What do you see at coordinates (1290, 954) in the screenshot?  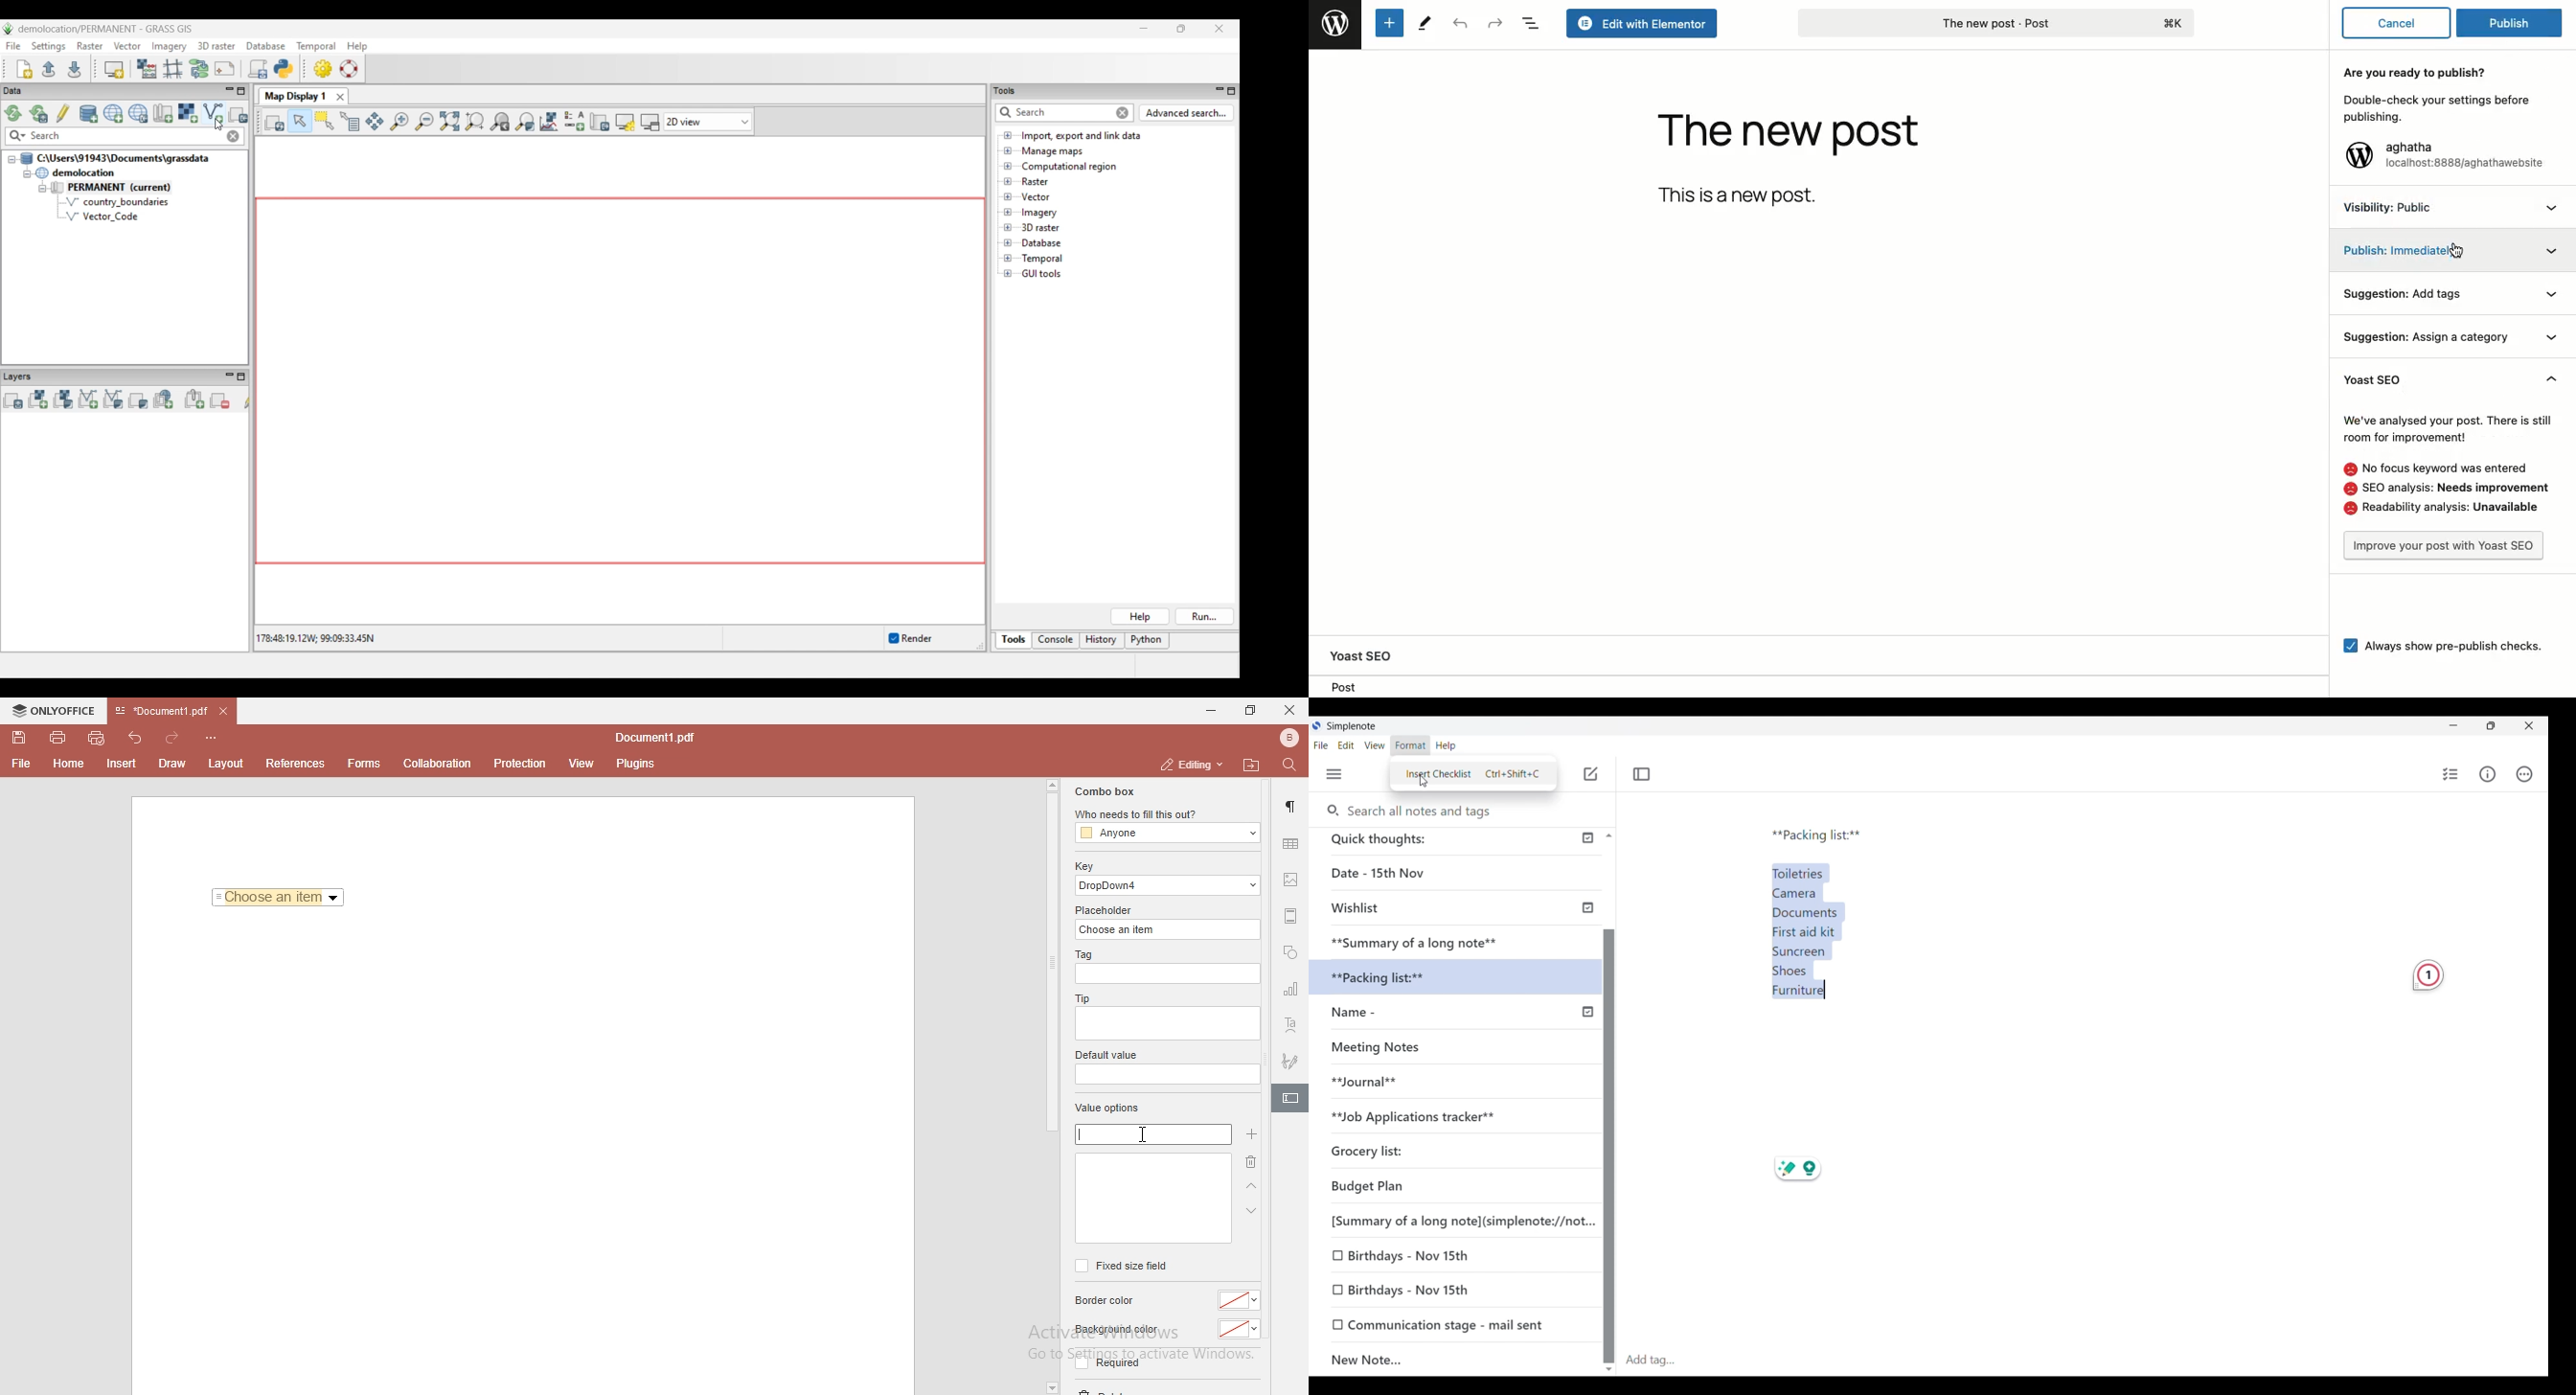 I see `shapes` at bounding box center [1290, 954].